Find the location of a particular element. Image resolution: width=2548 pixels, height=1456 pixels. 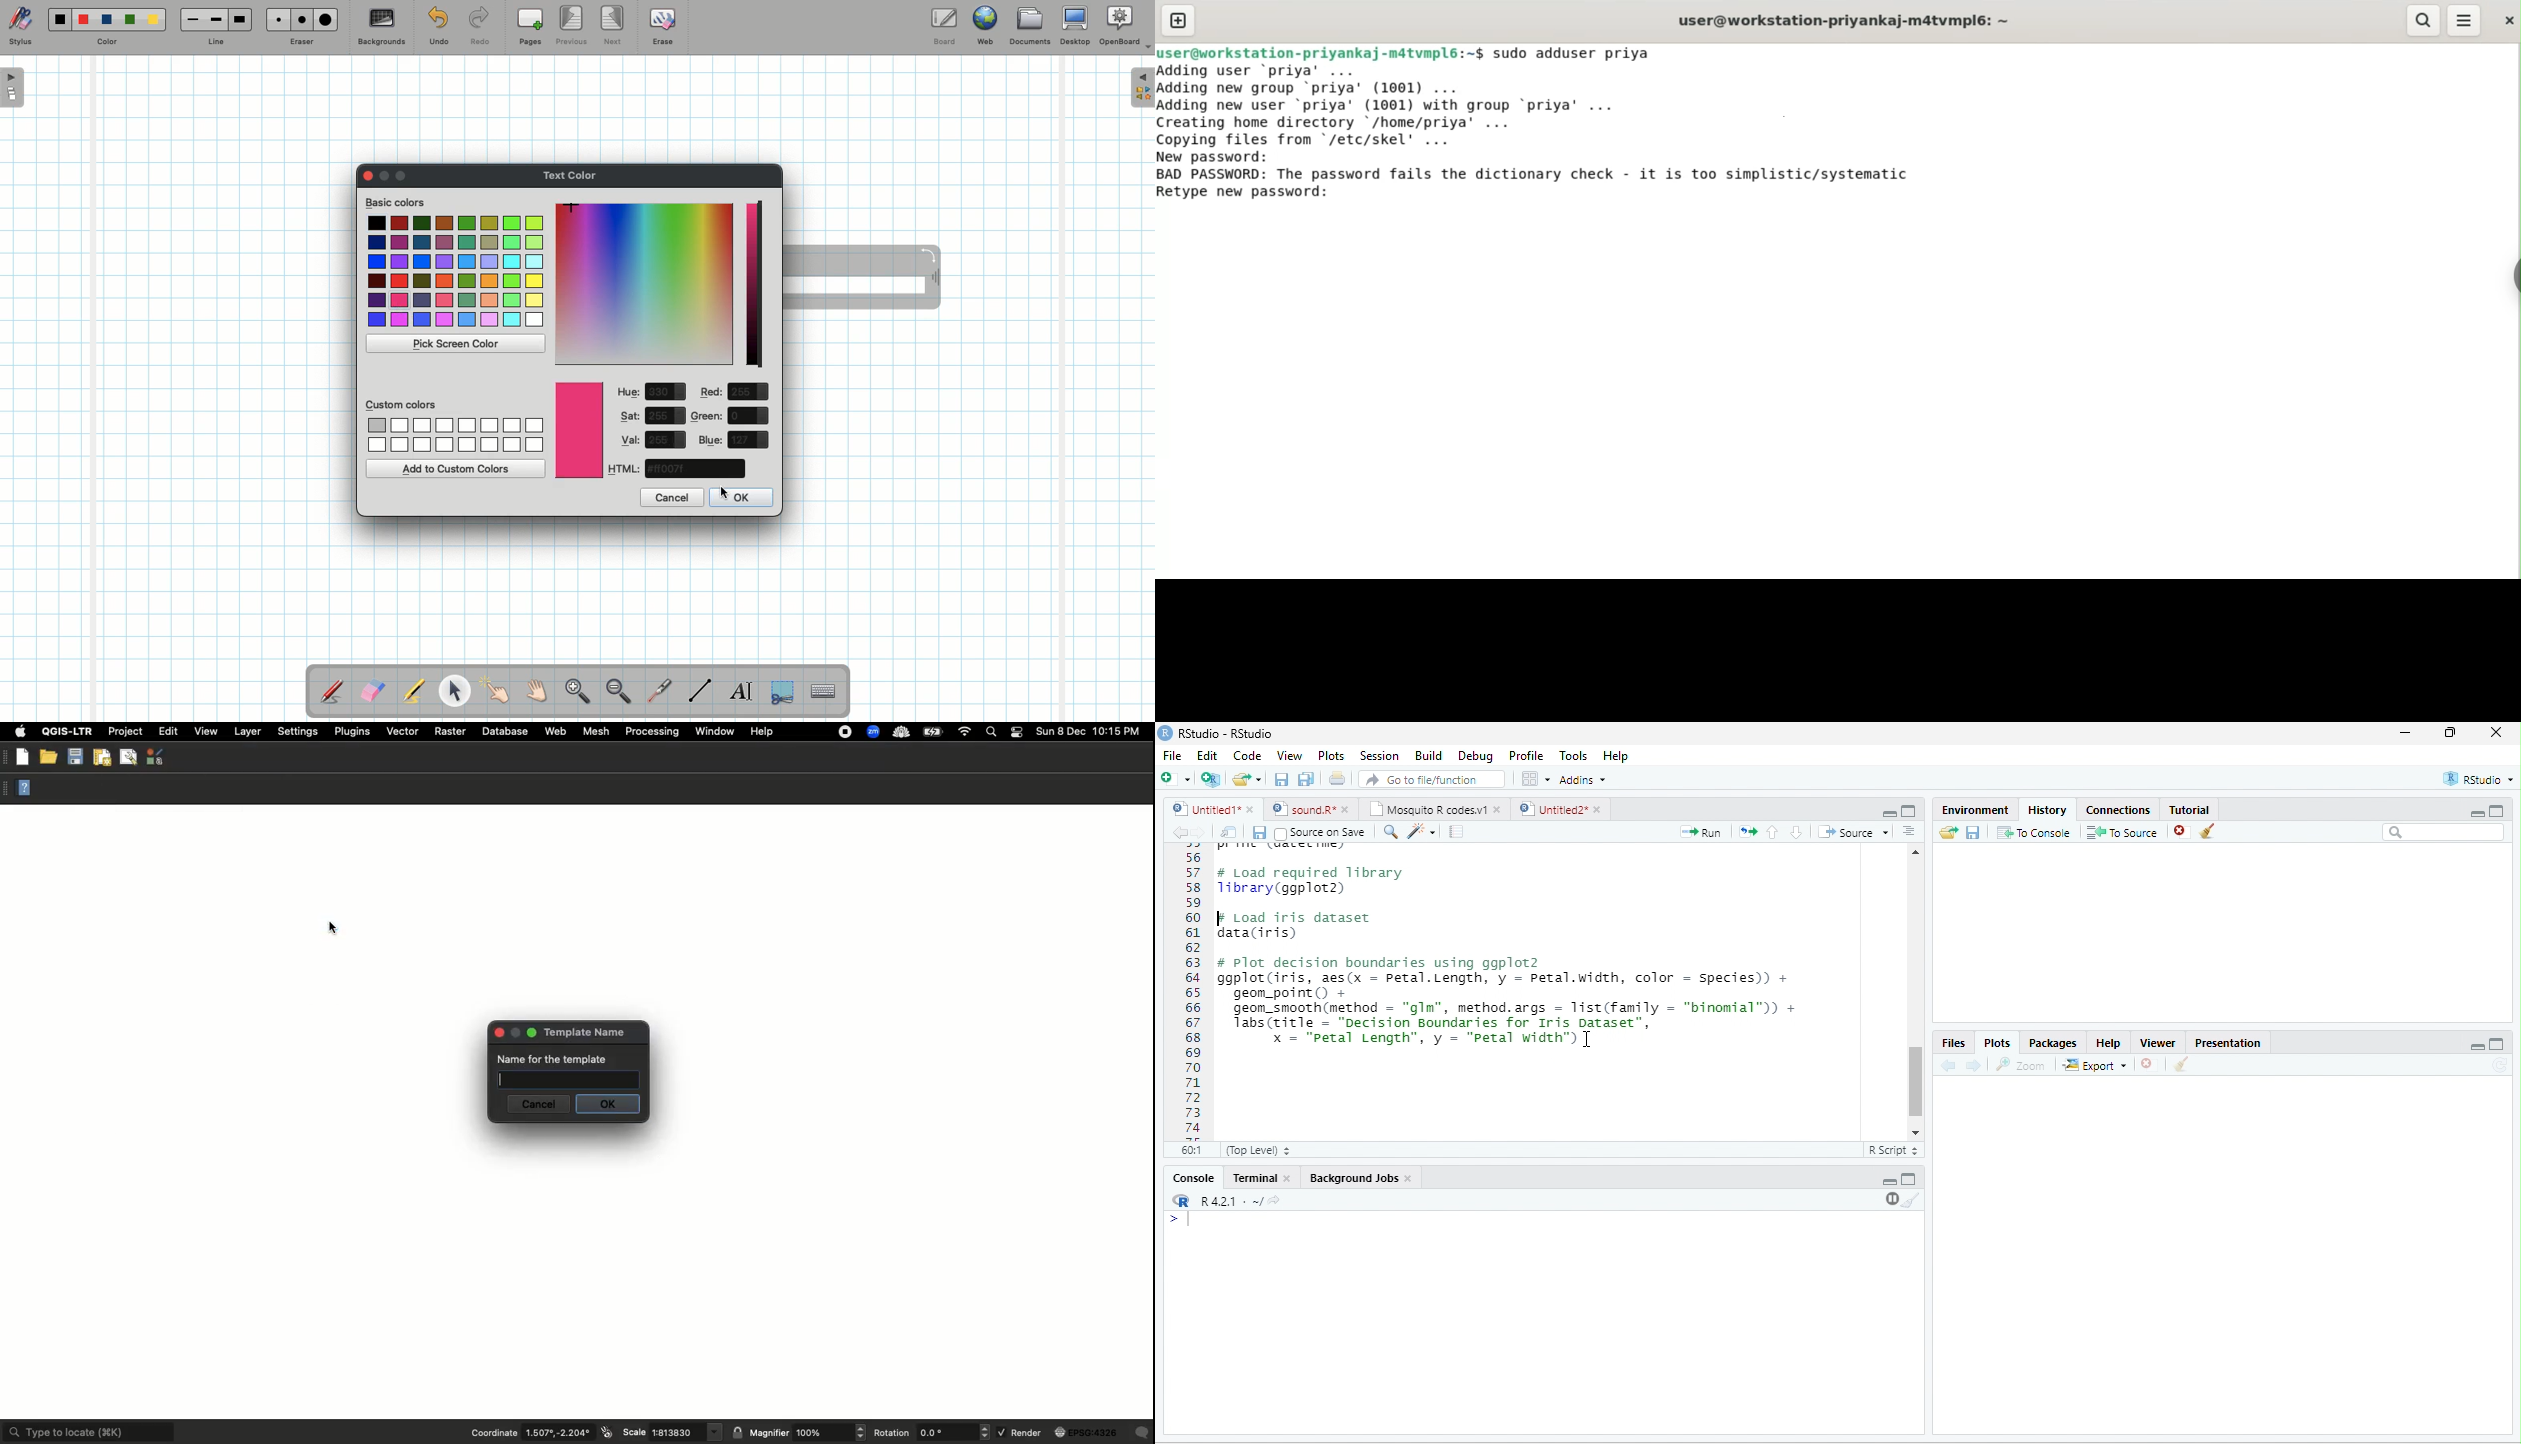

Console is located at coordinates (1193, 1177).